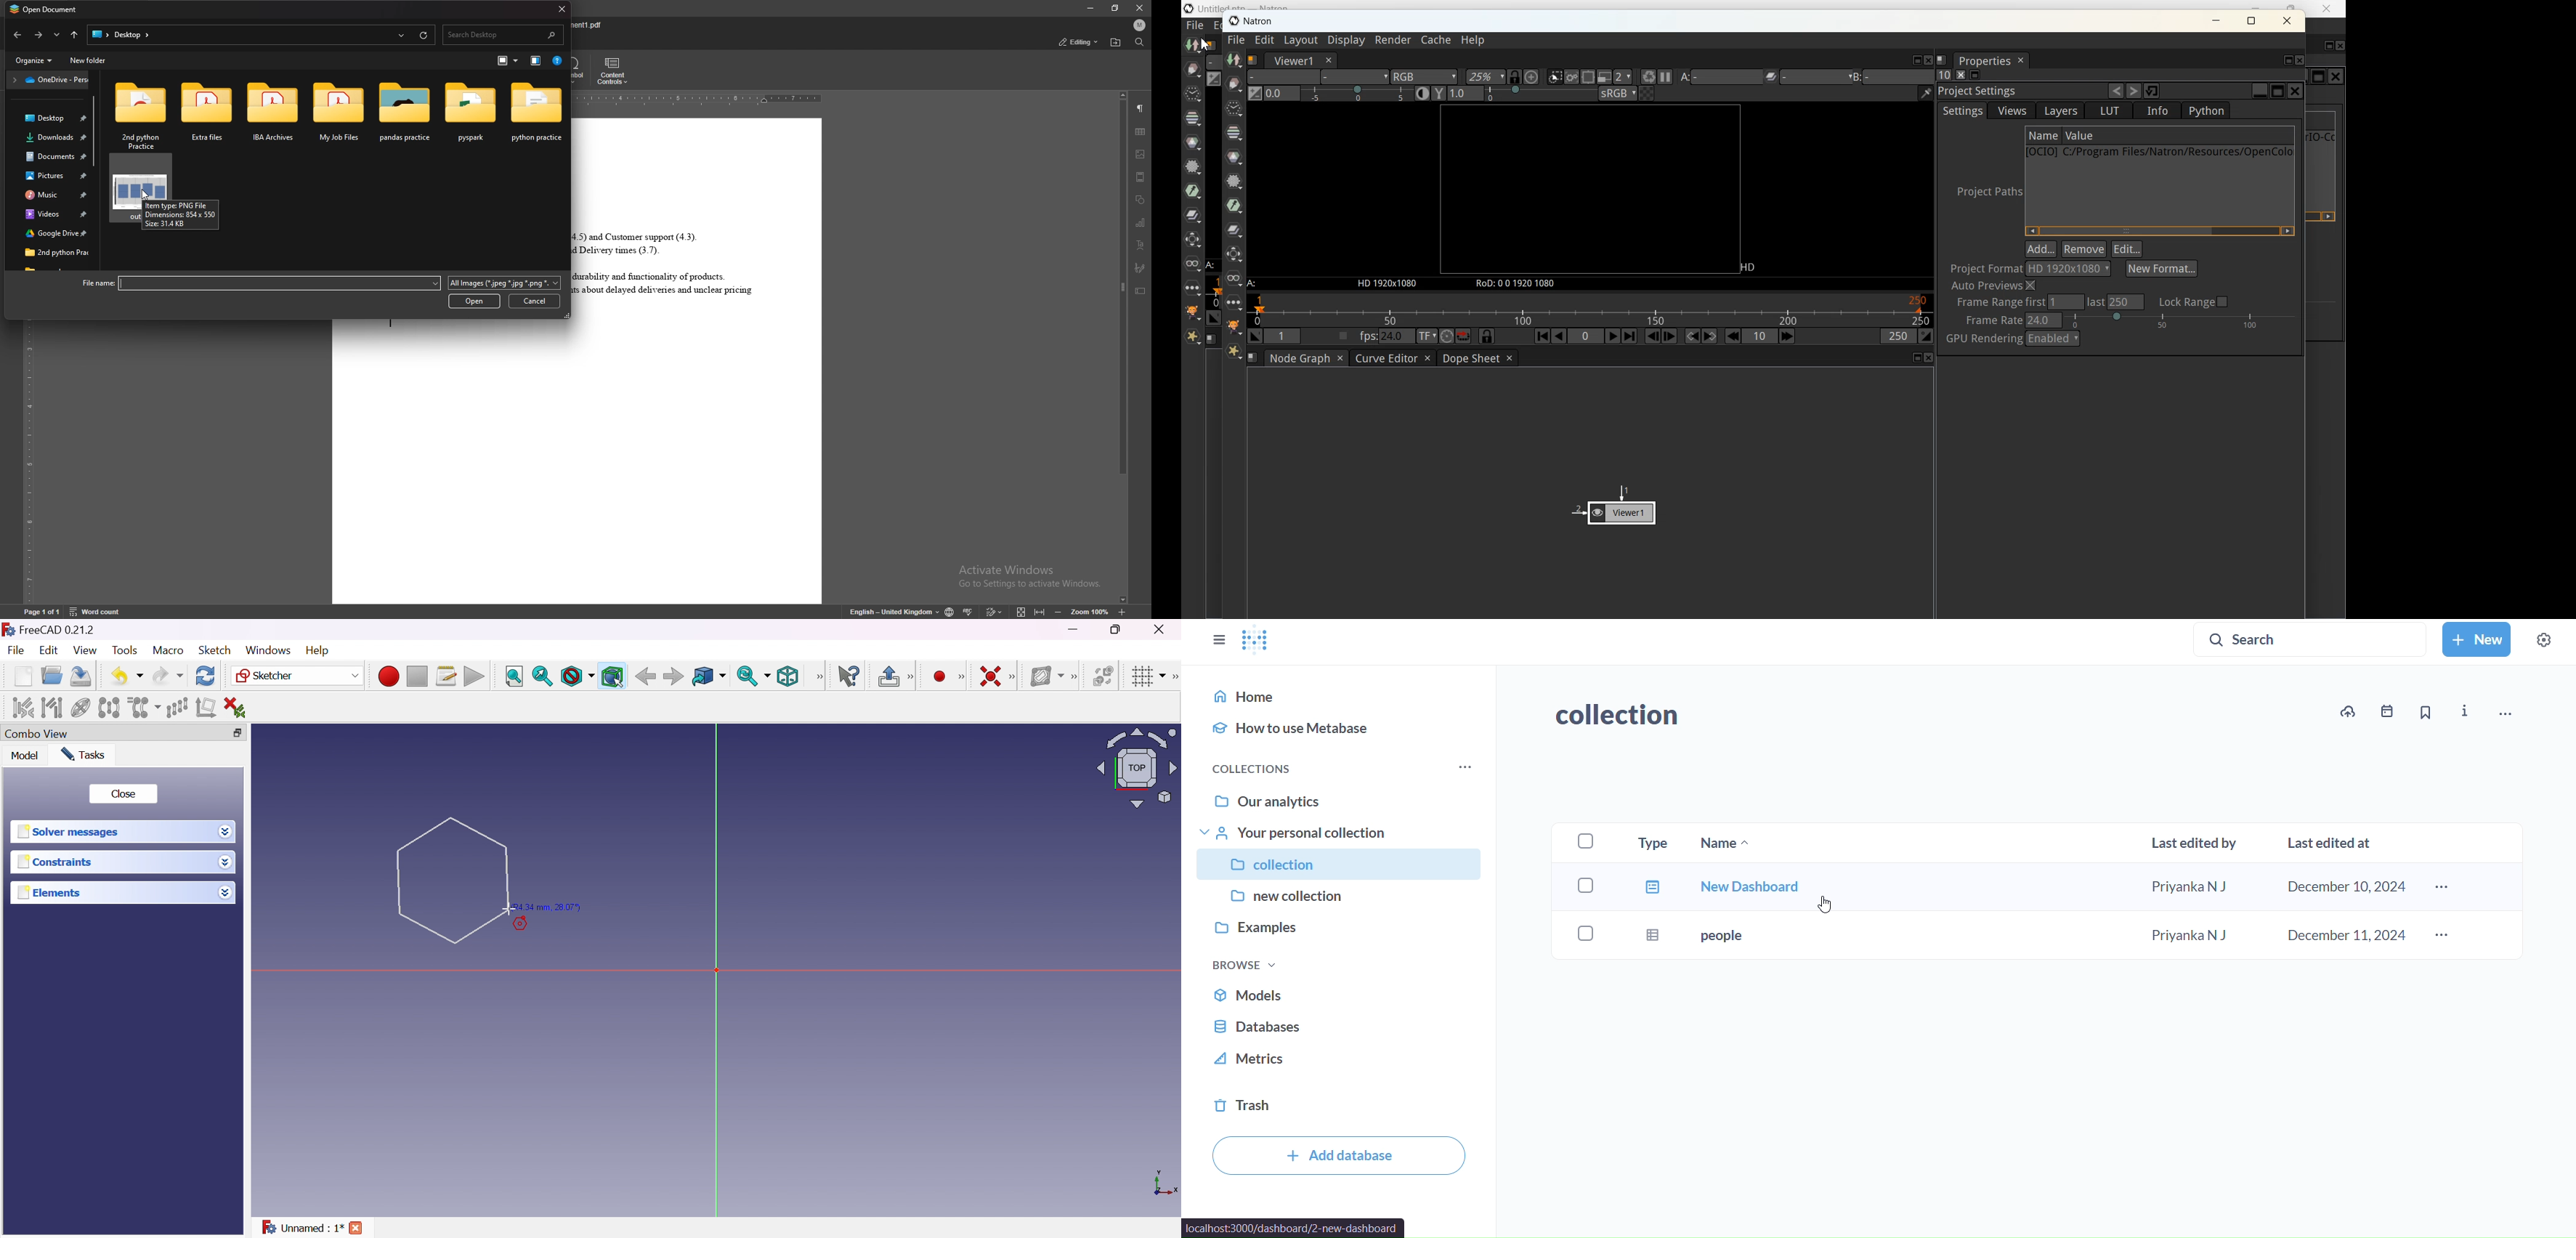  What do you see at coordinates (56, 35) in the screenshot?
I see `options` at bounding box center [56, 35].